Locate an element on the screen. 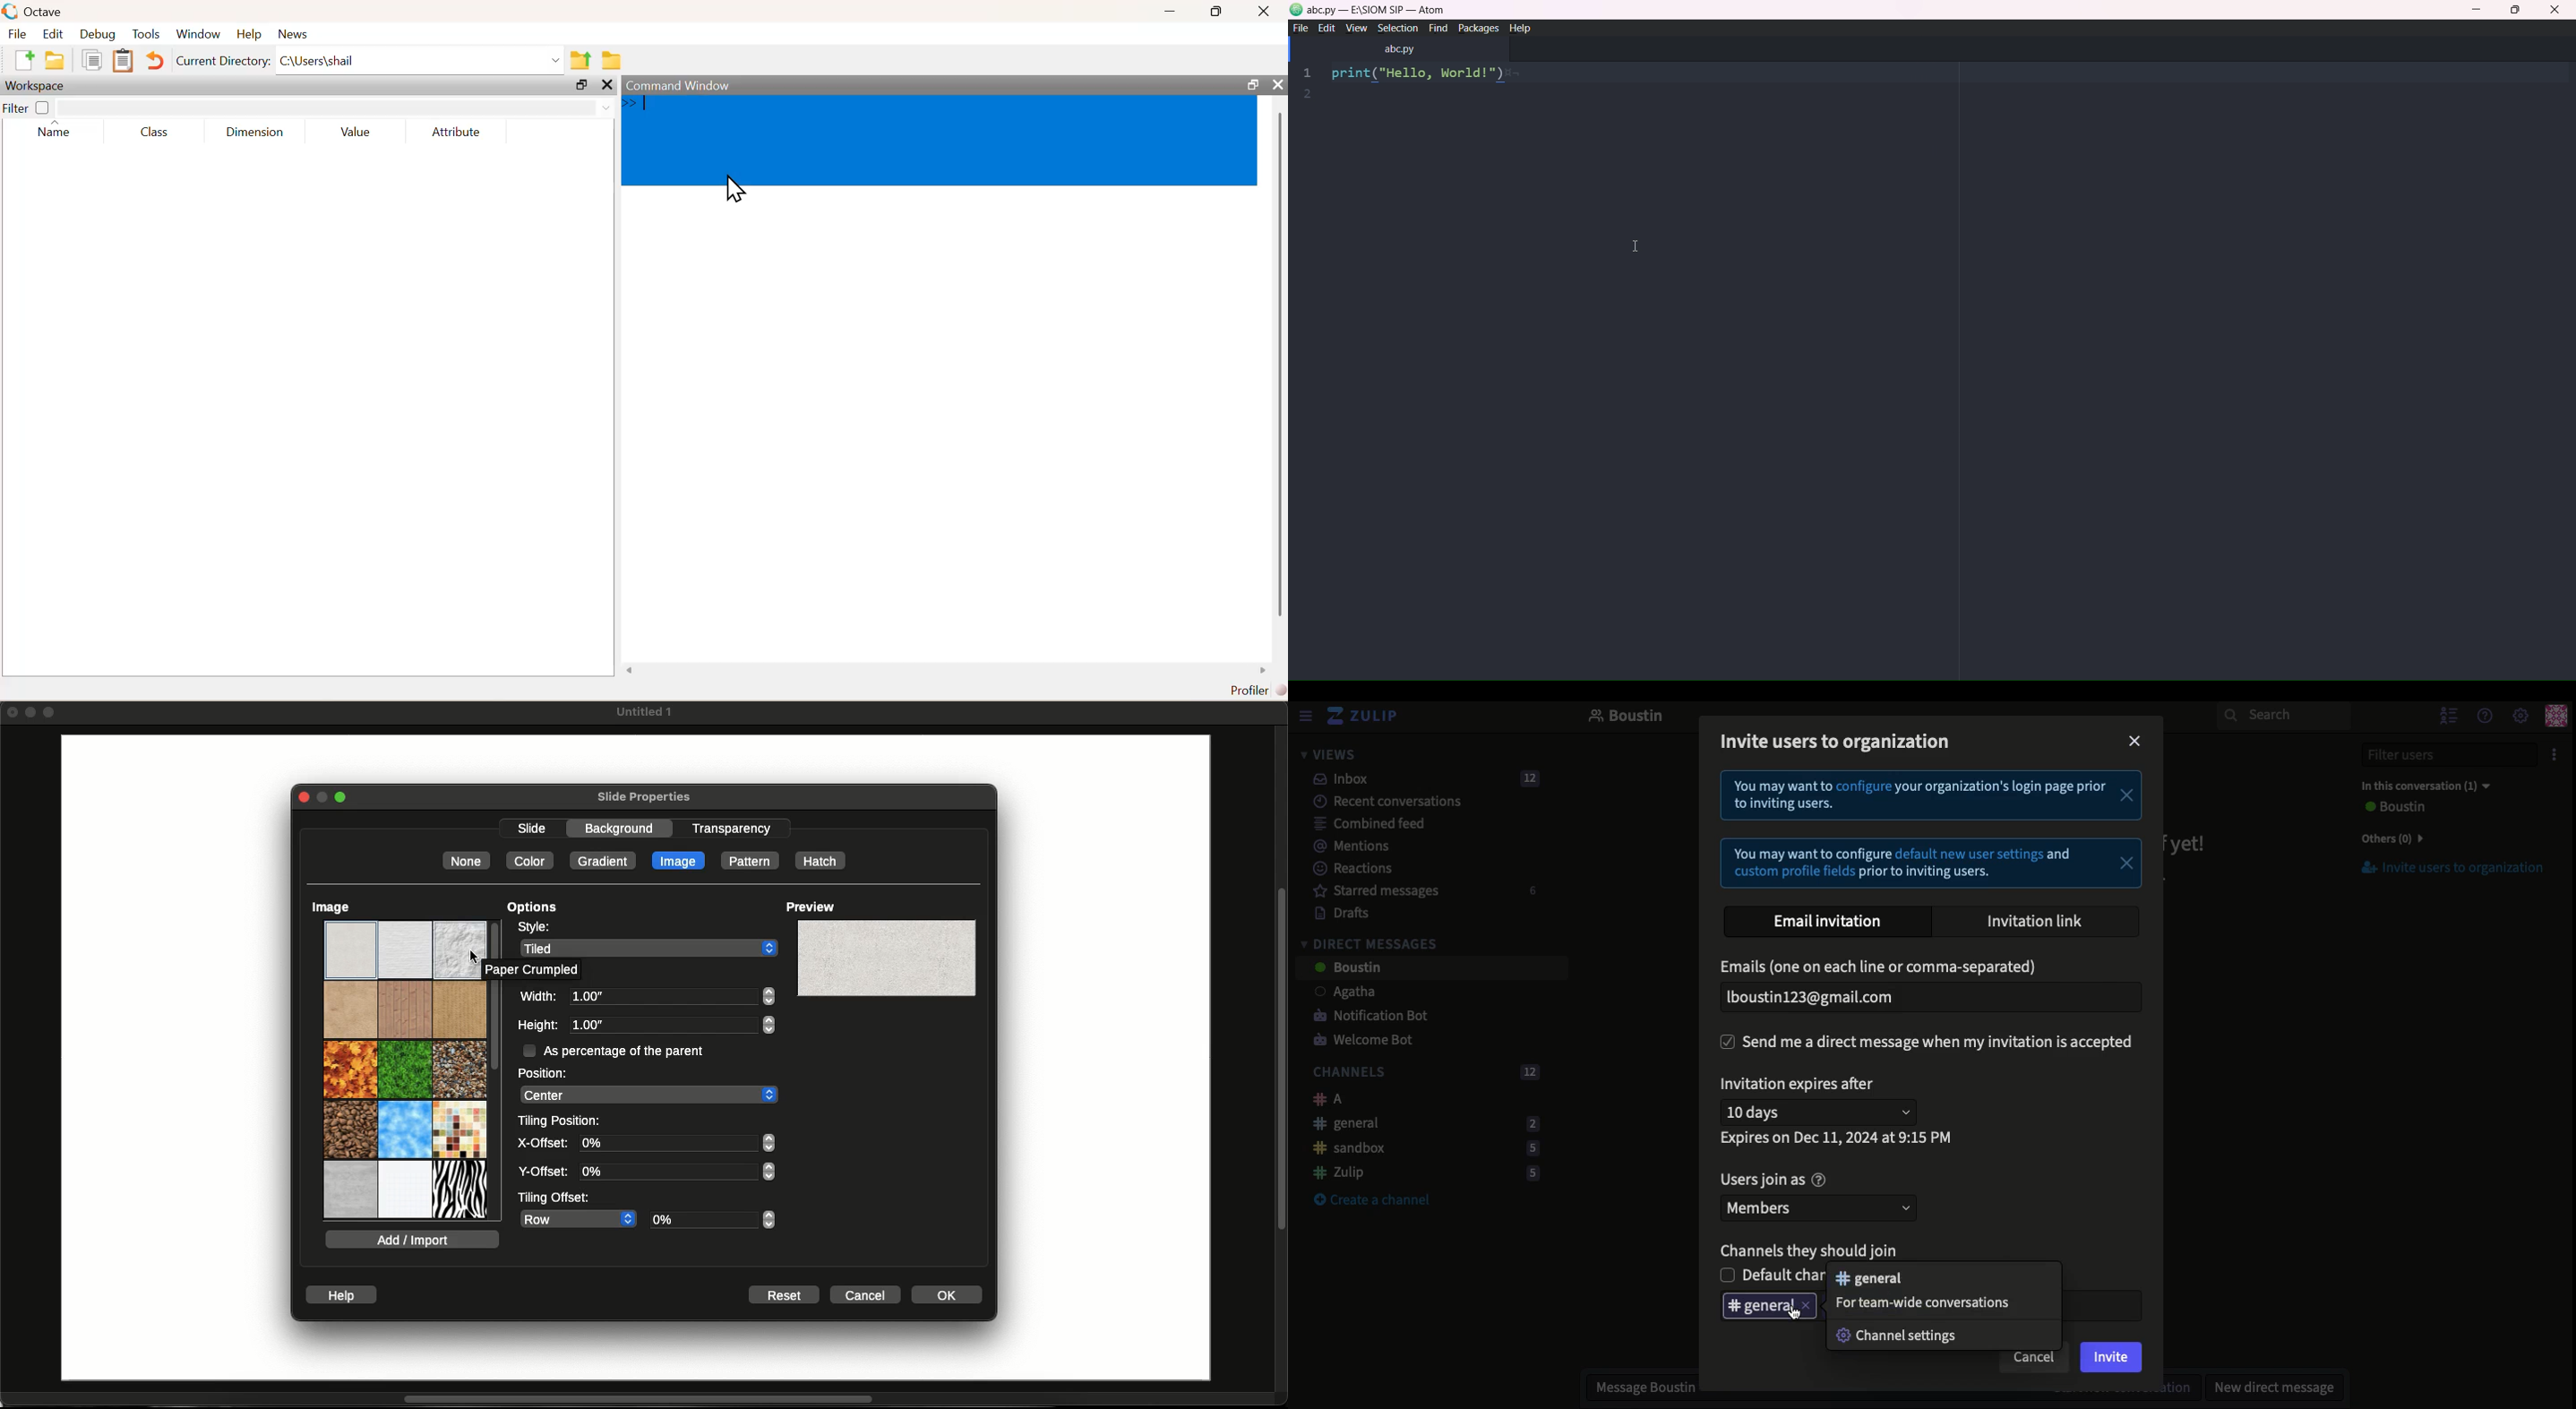 This screenshot has width=2576, height=1428. file is located at coordinates (17, 33).